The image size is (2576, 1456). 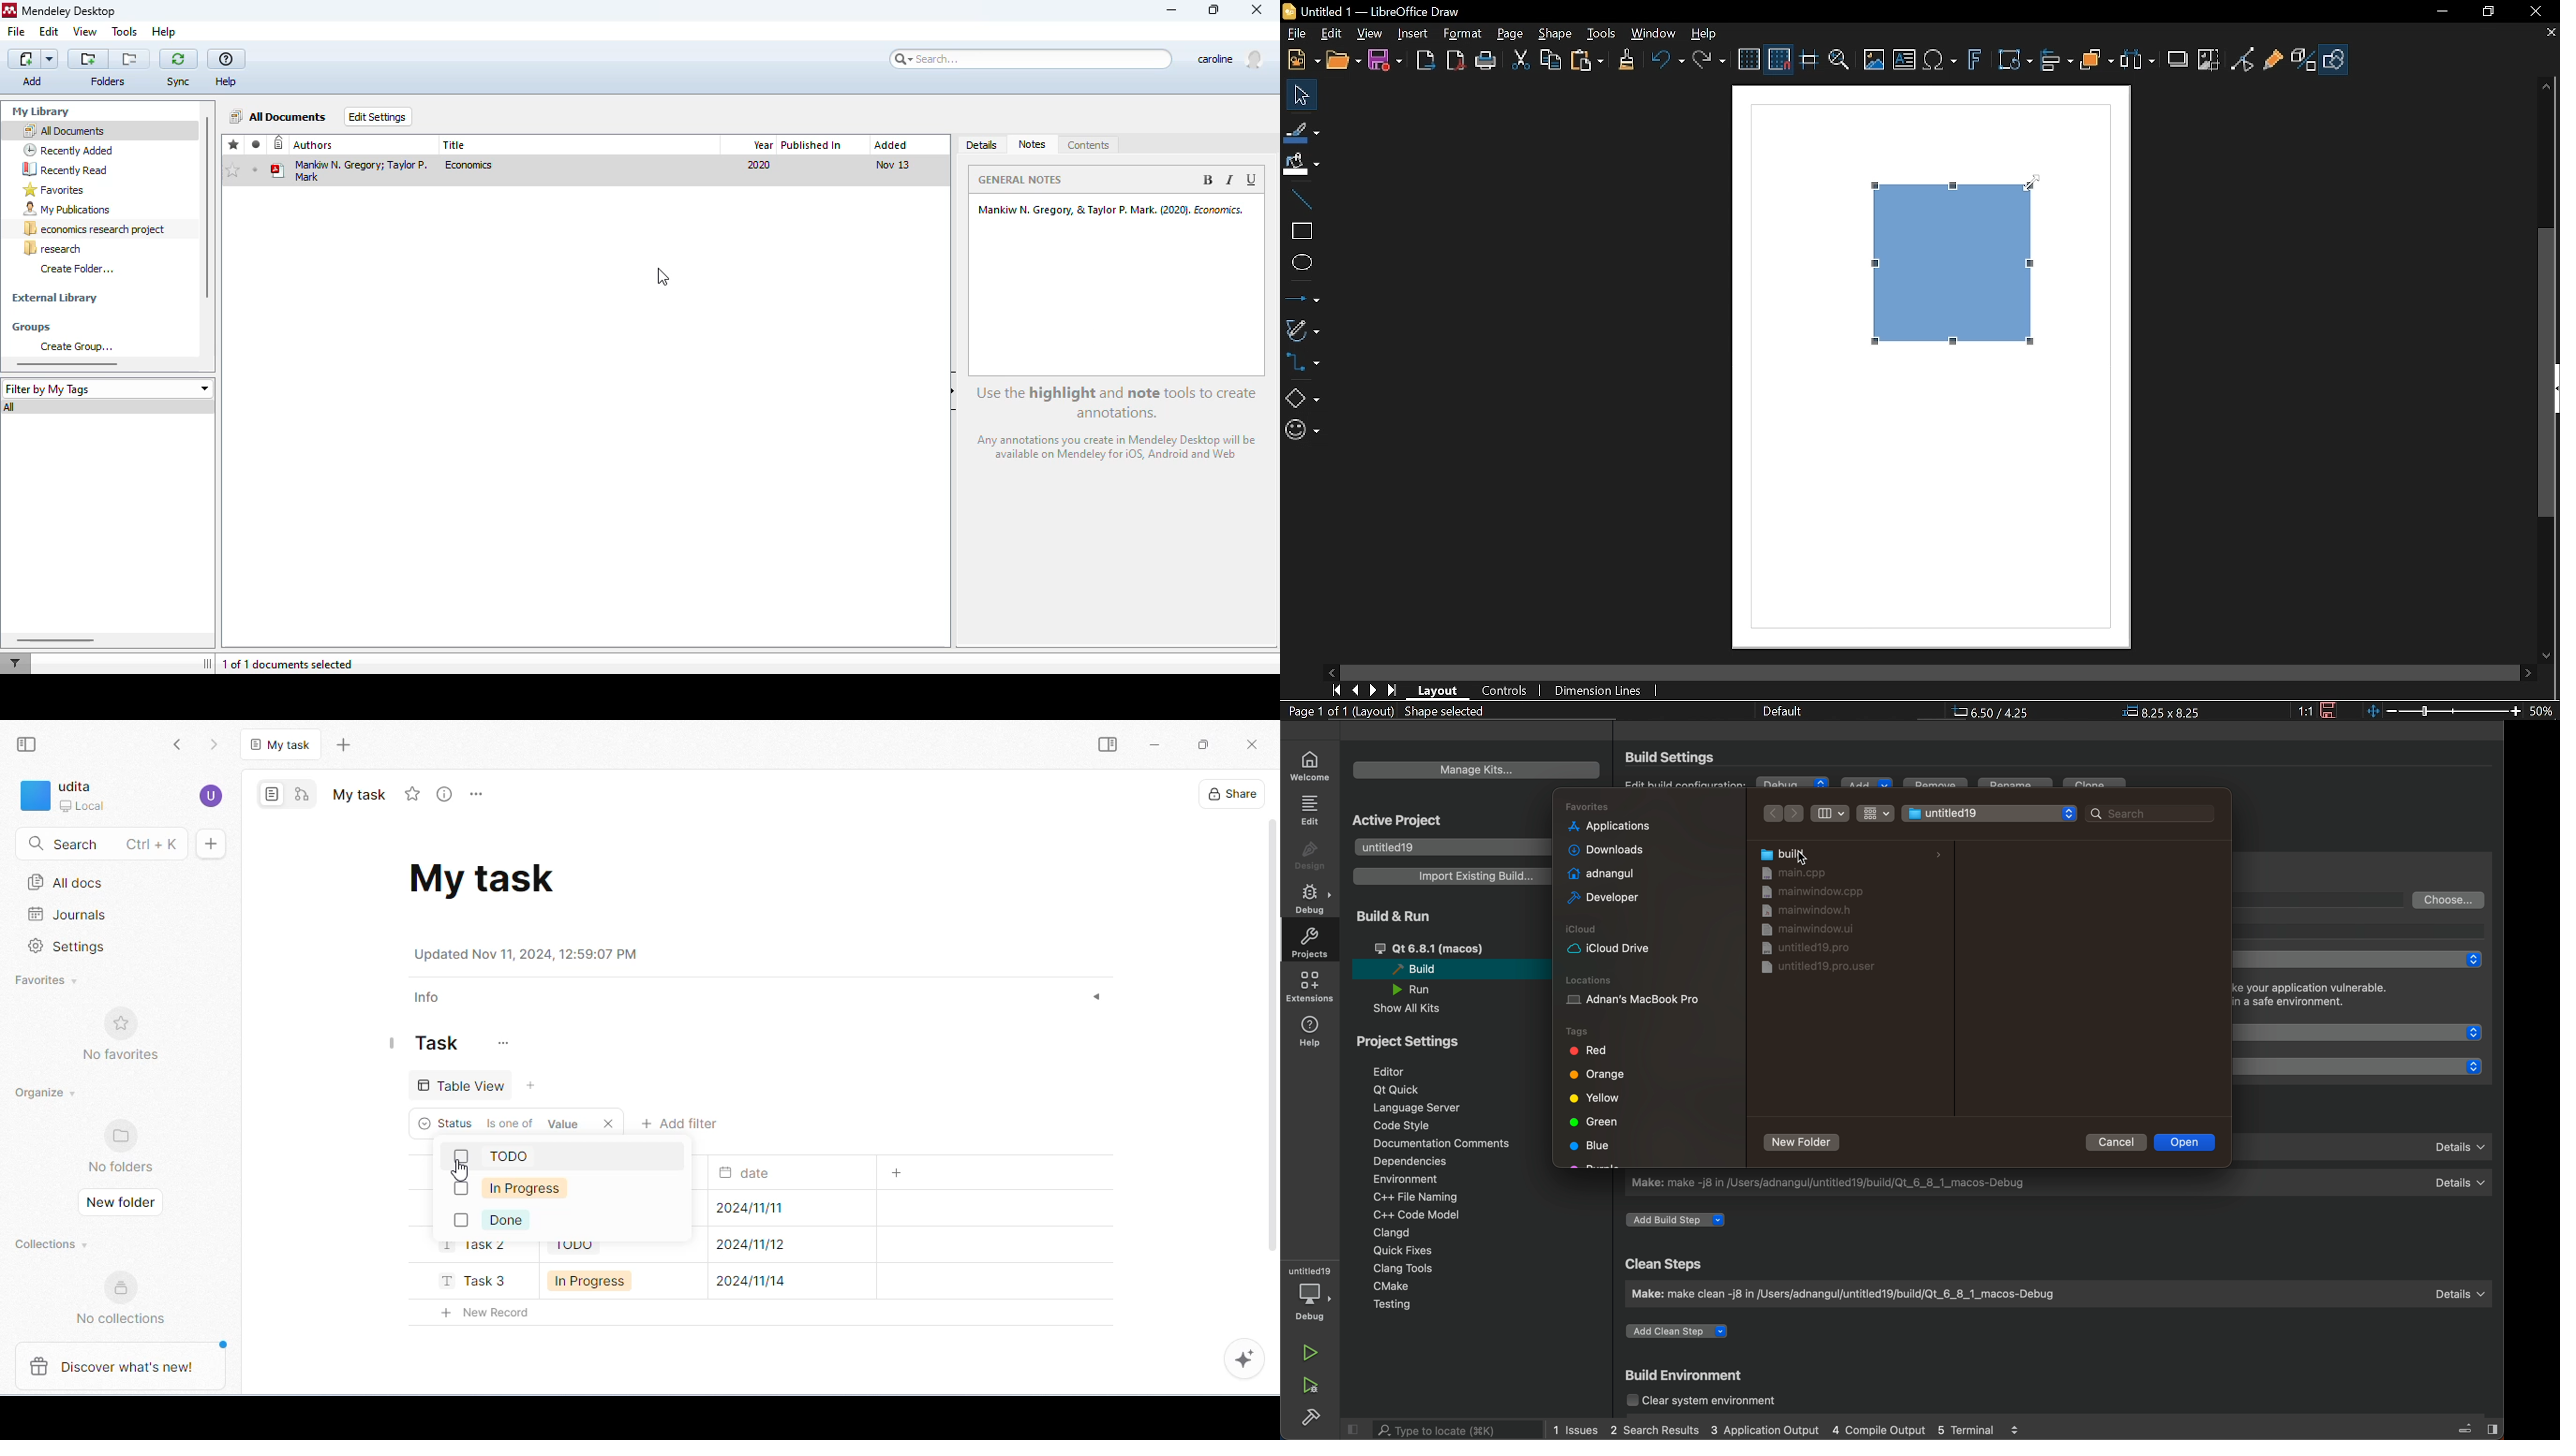 I want to click on project setting , so click(x=1428, y=1040).